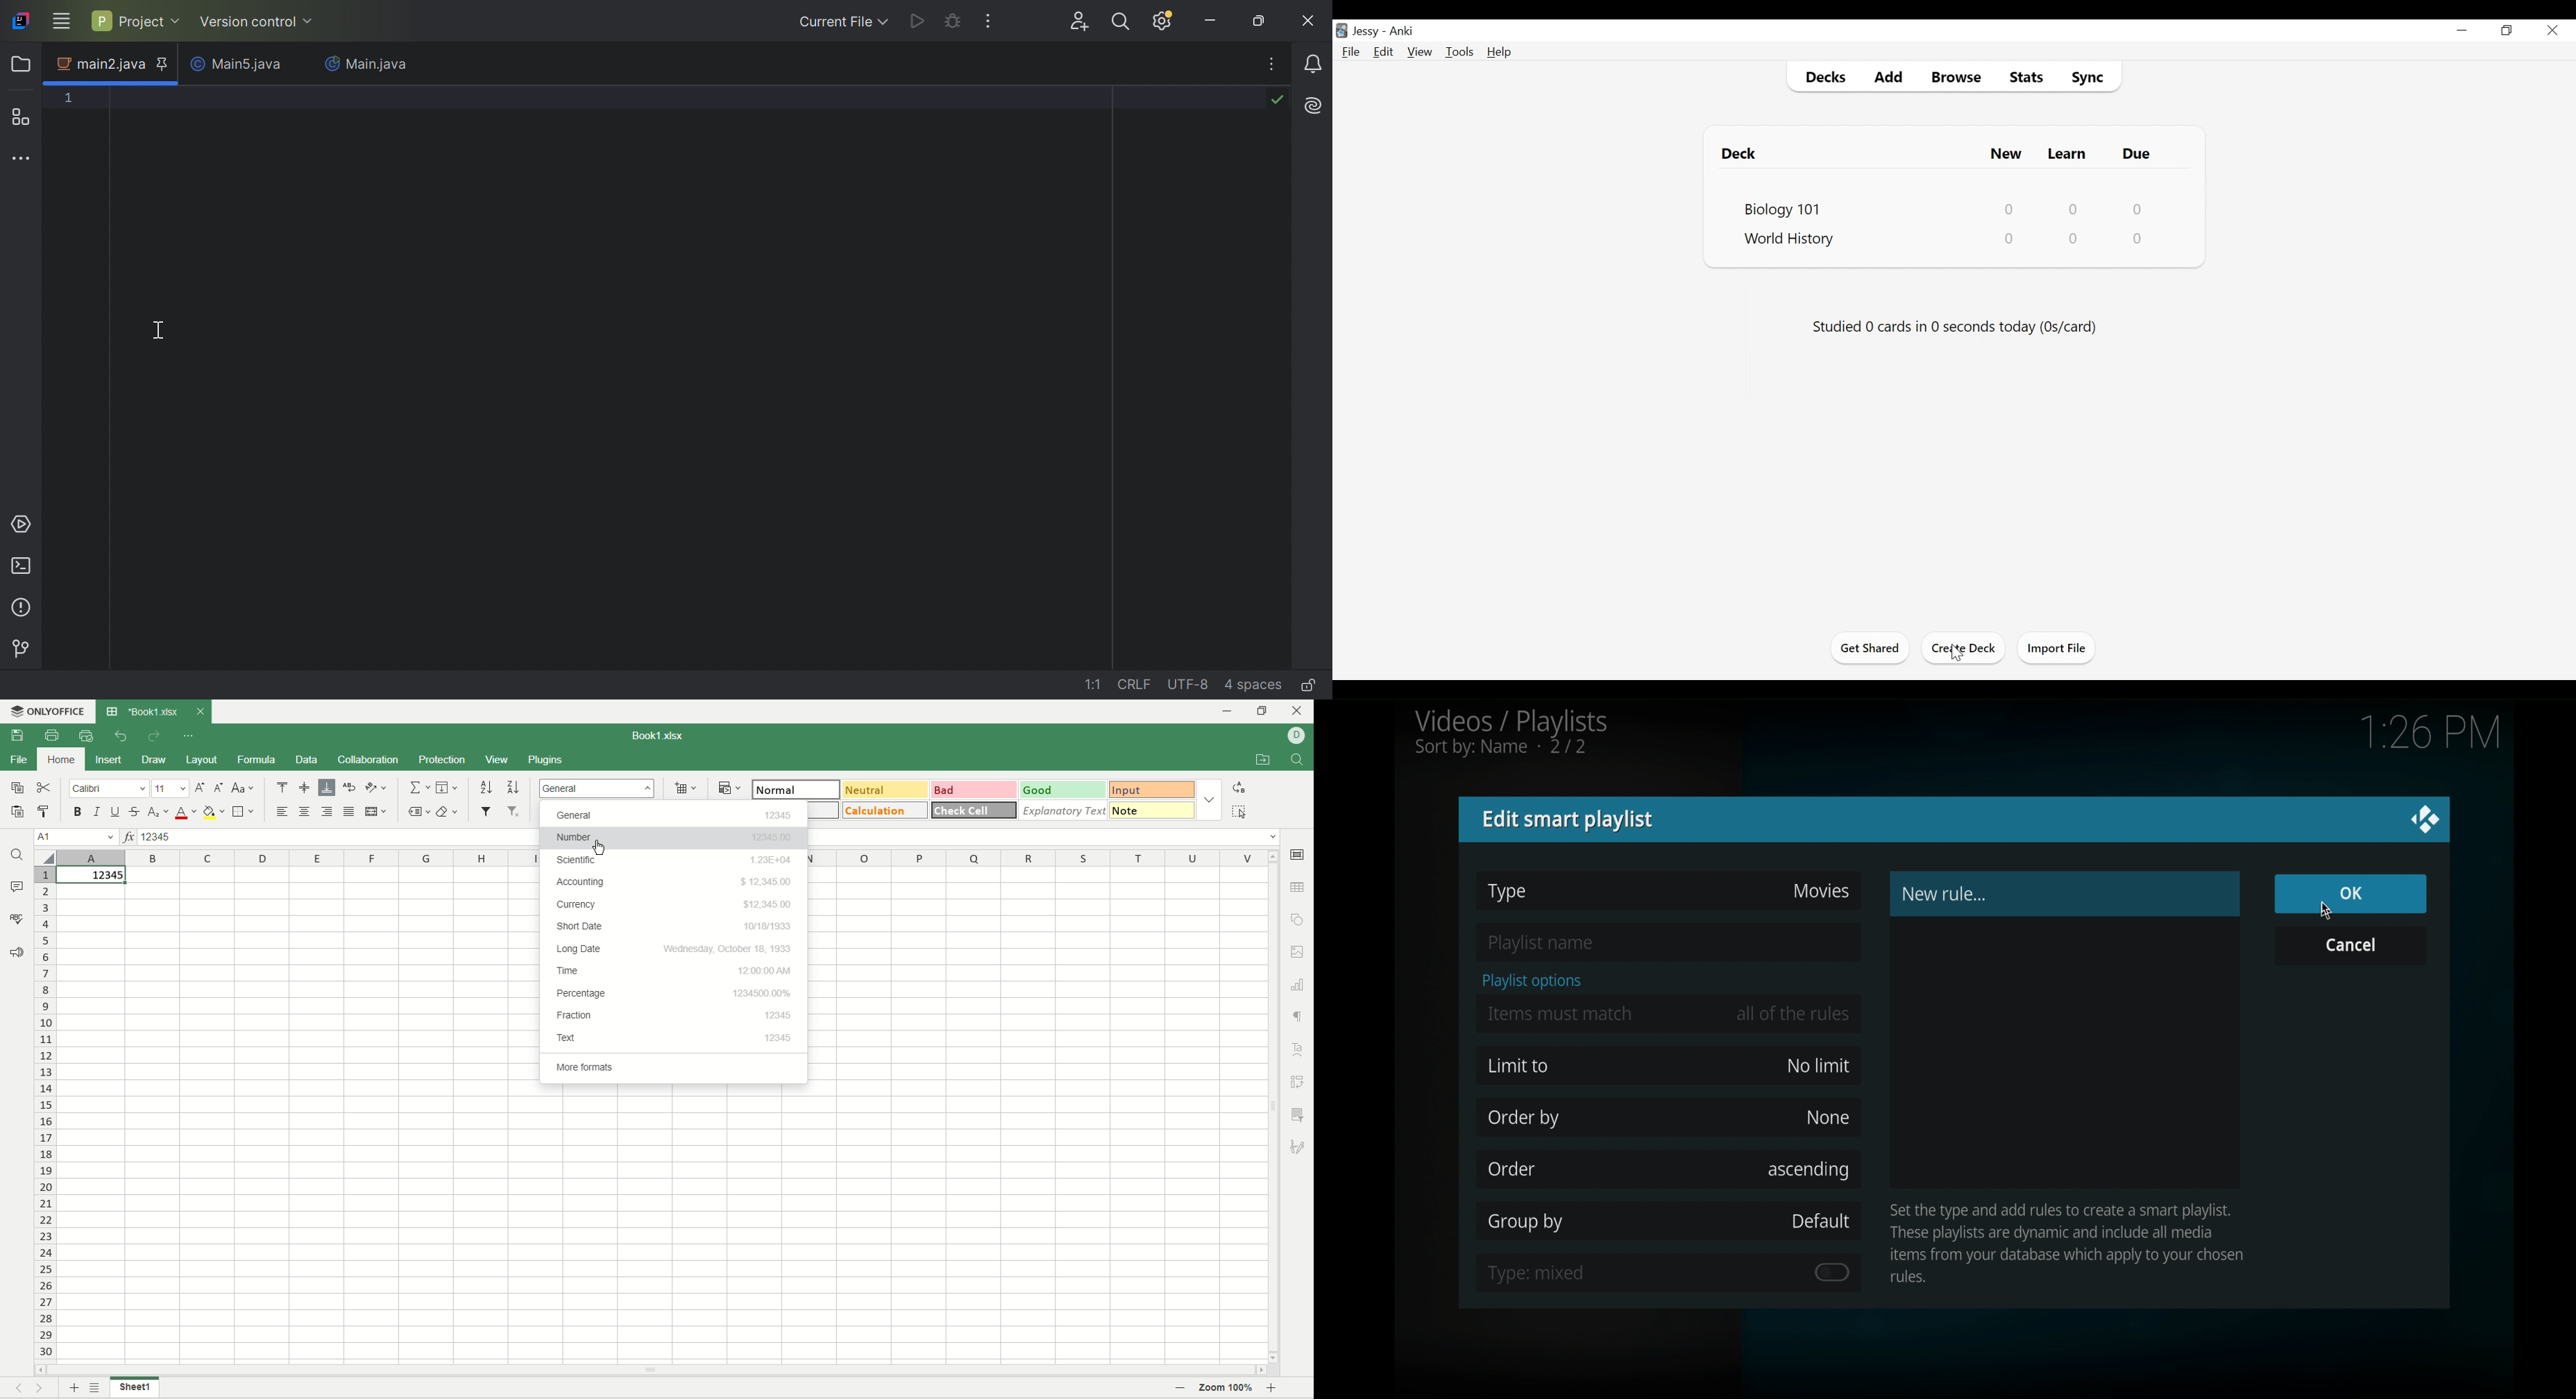 This screenshot has height=1400, width=2576. Describe the element at coordinates (650, 1369) in the screenshot. I see `horizontal scroll bar` at that location.